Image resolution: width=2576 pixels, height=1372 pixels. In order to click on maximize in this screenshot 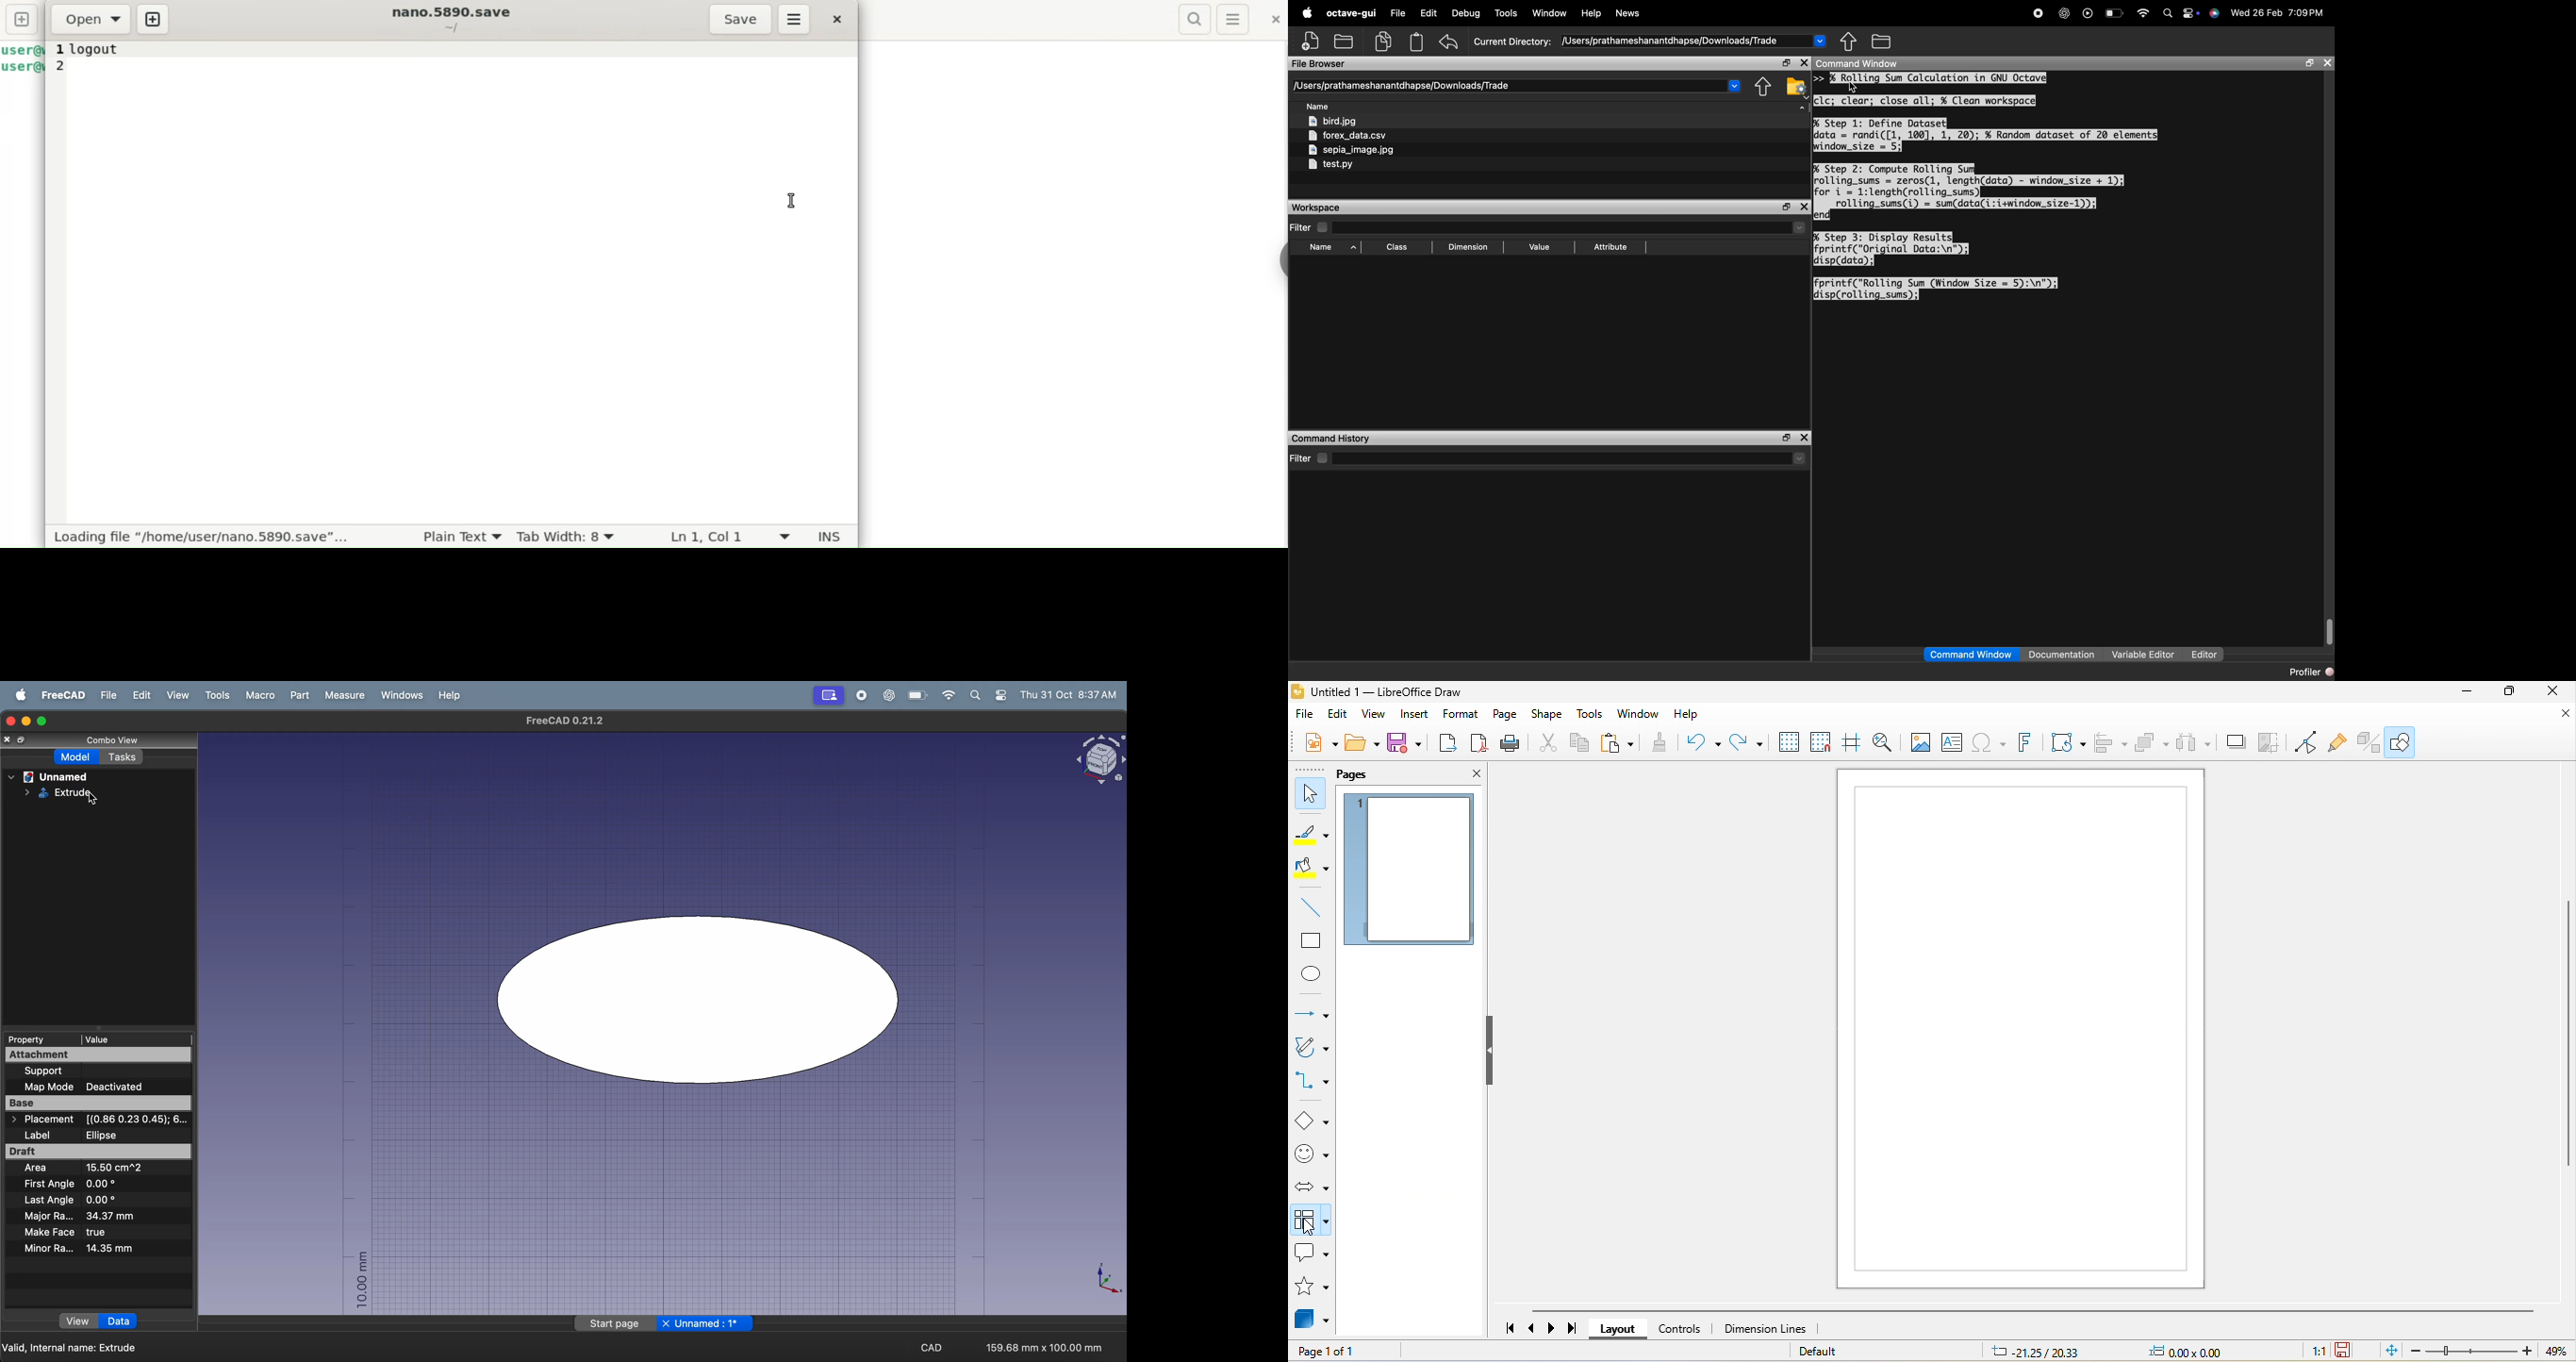, I will do `click(1785, 438)`.